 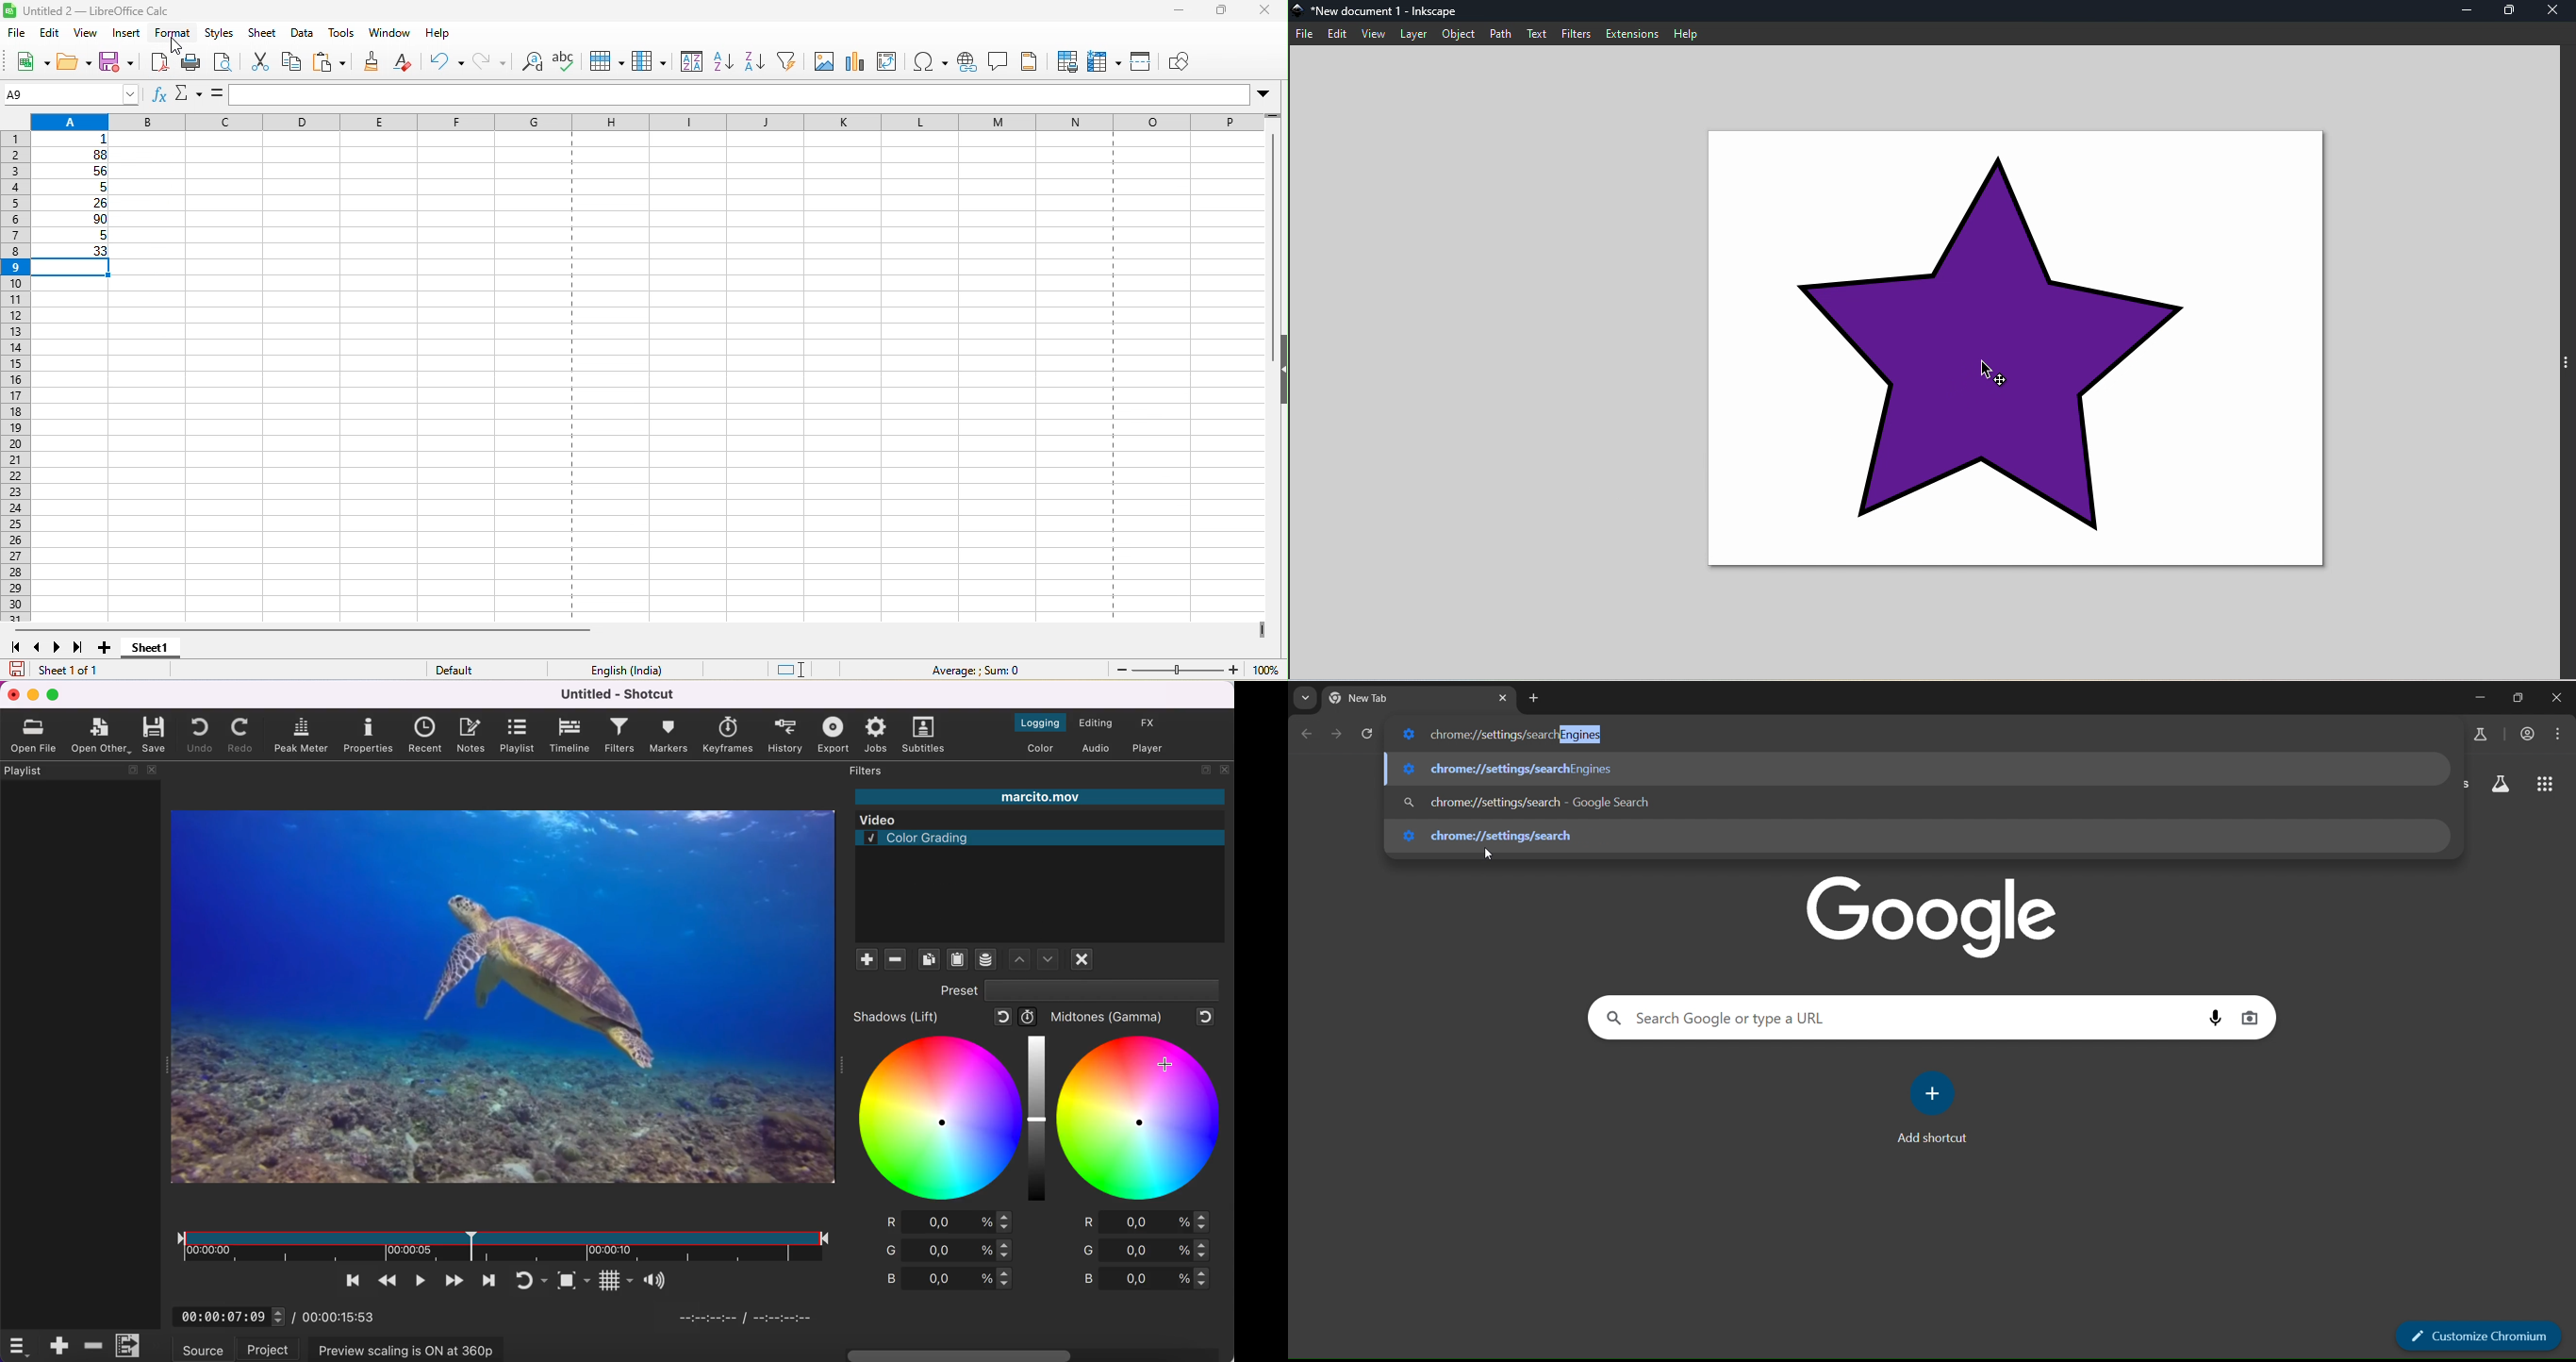 I want to click on switch to the color layout, so click(x=1042, y=750).